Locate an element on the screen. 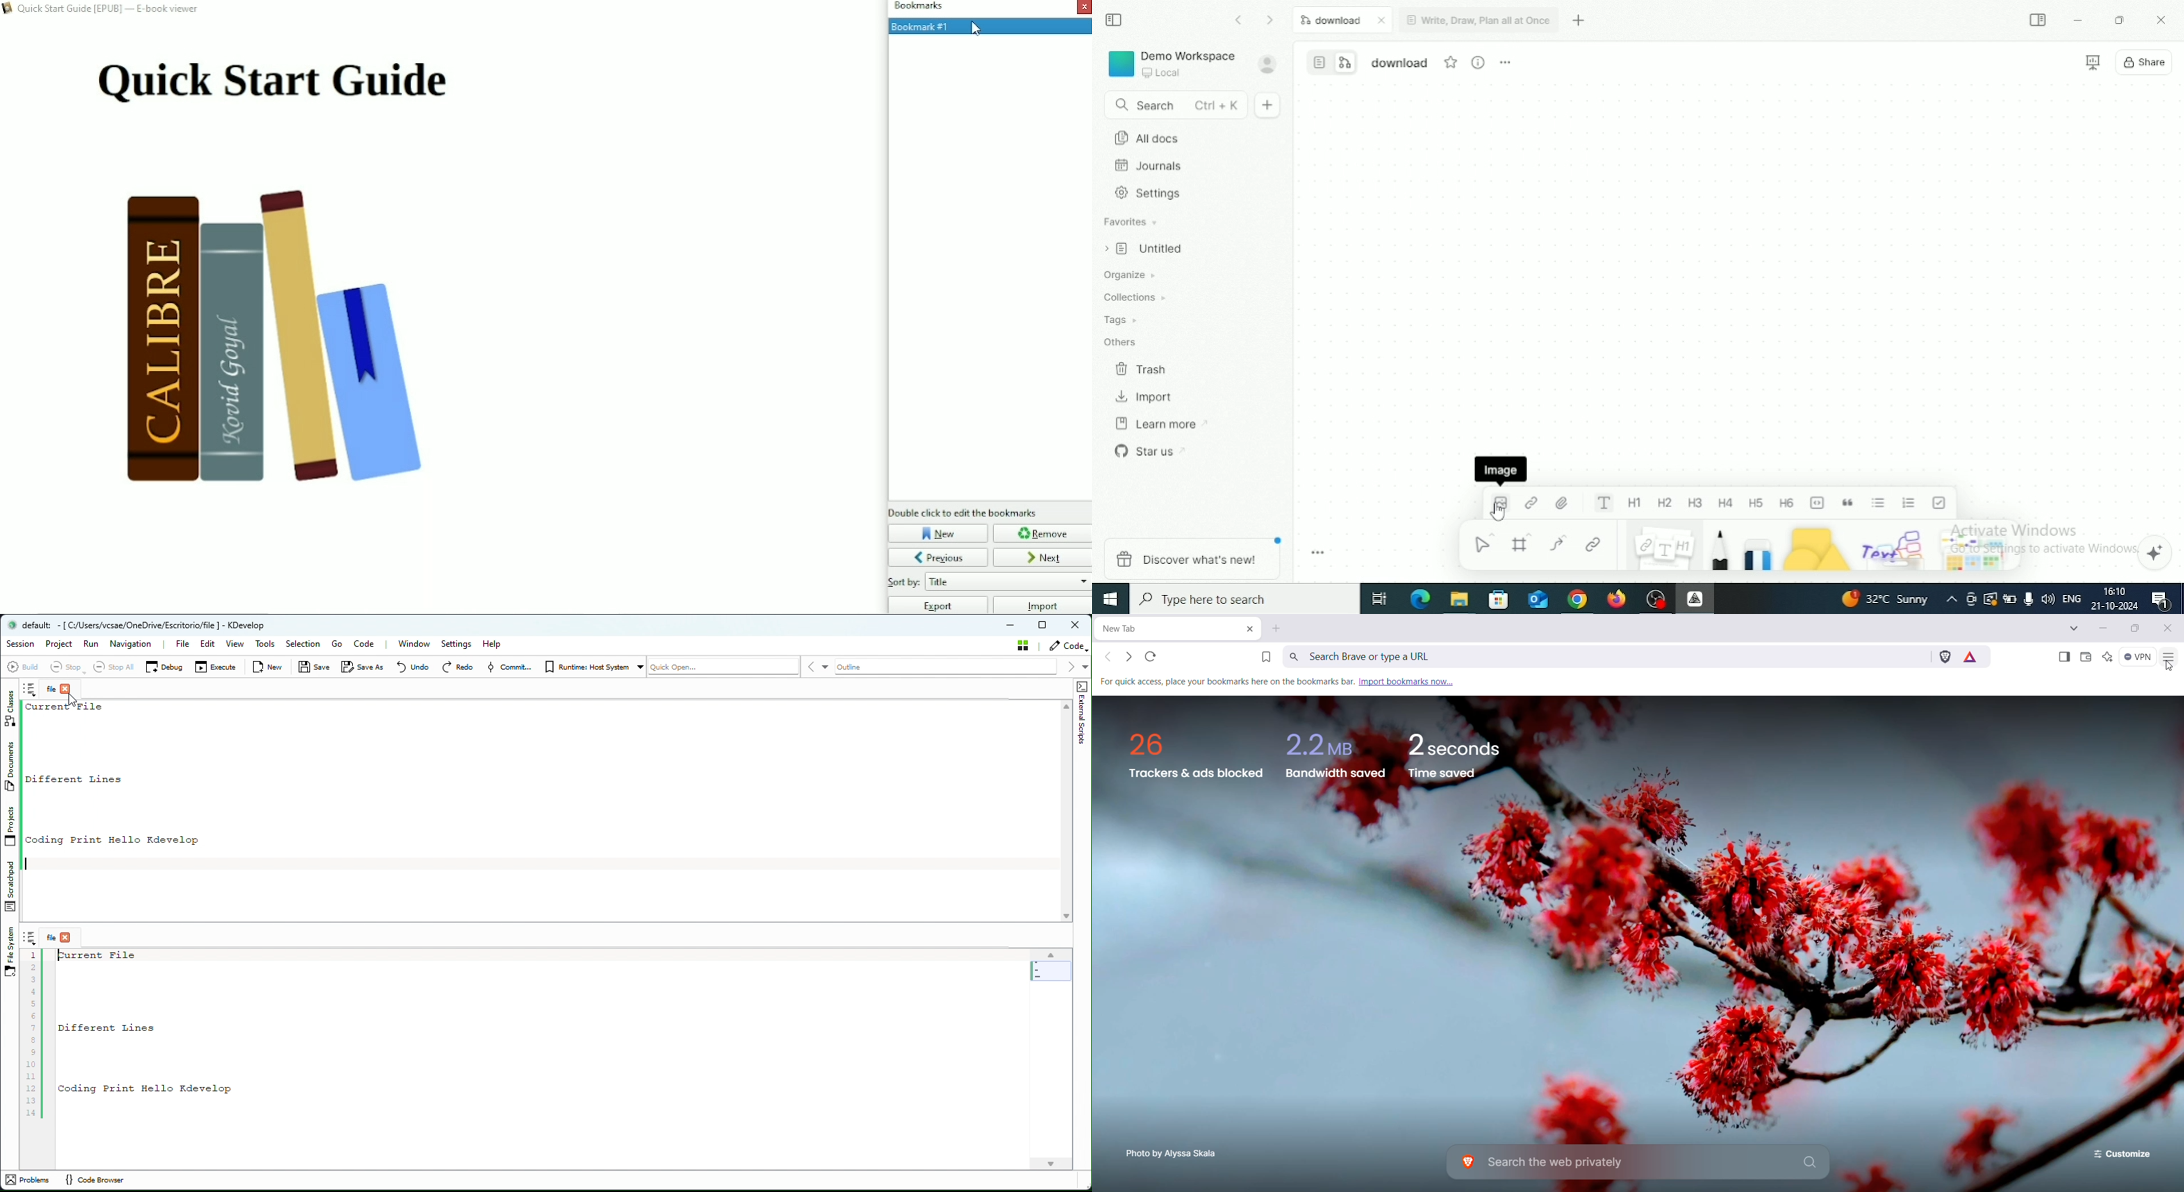 This screenshot has width=2184, height=1204. Download is located at coordinates (1344, 20).